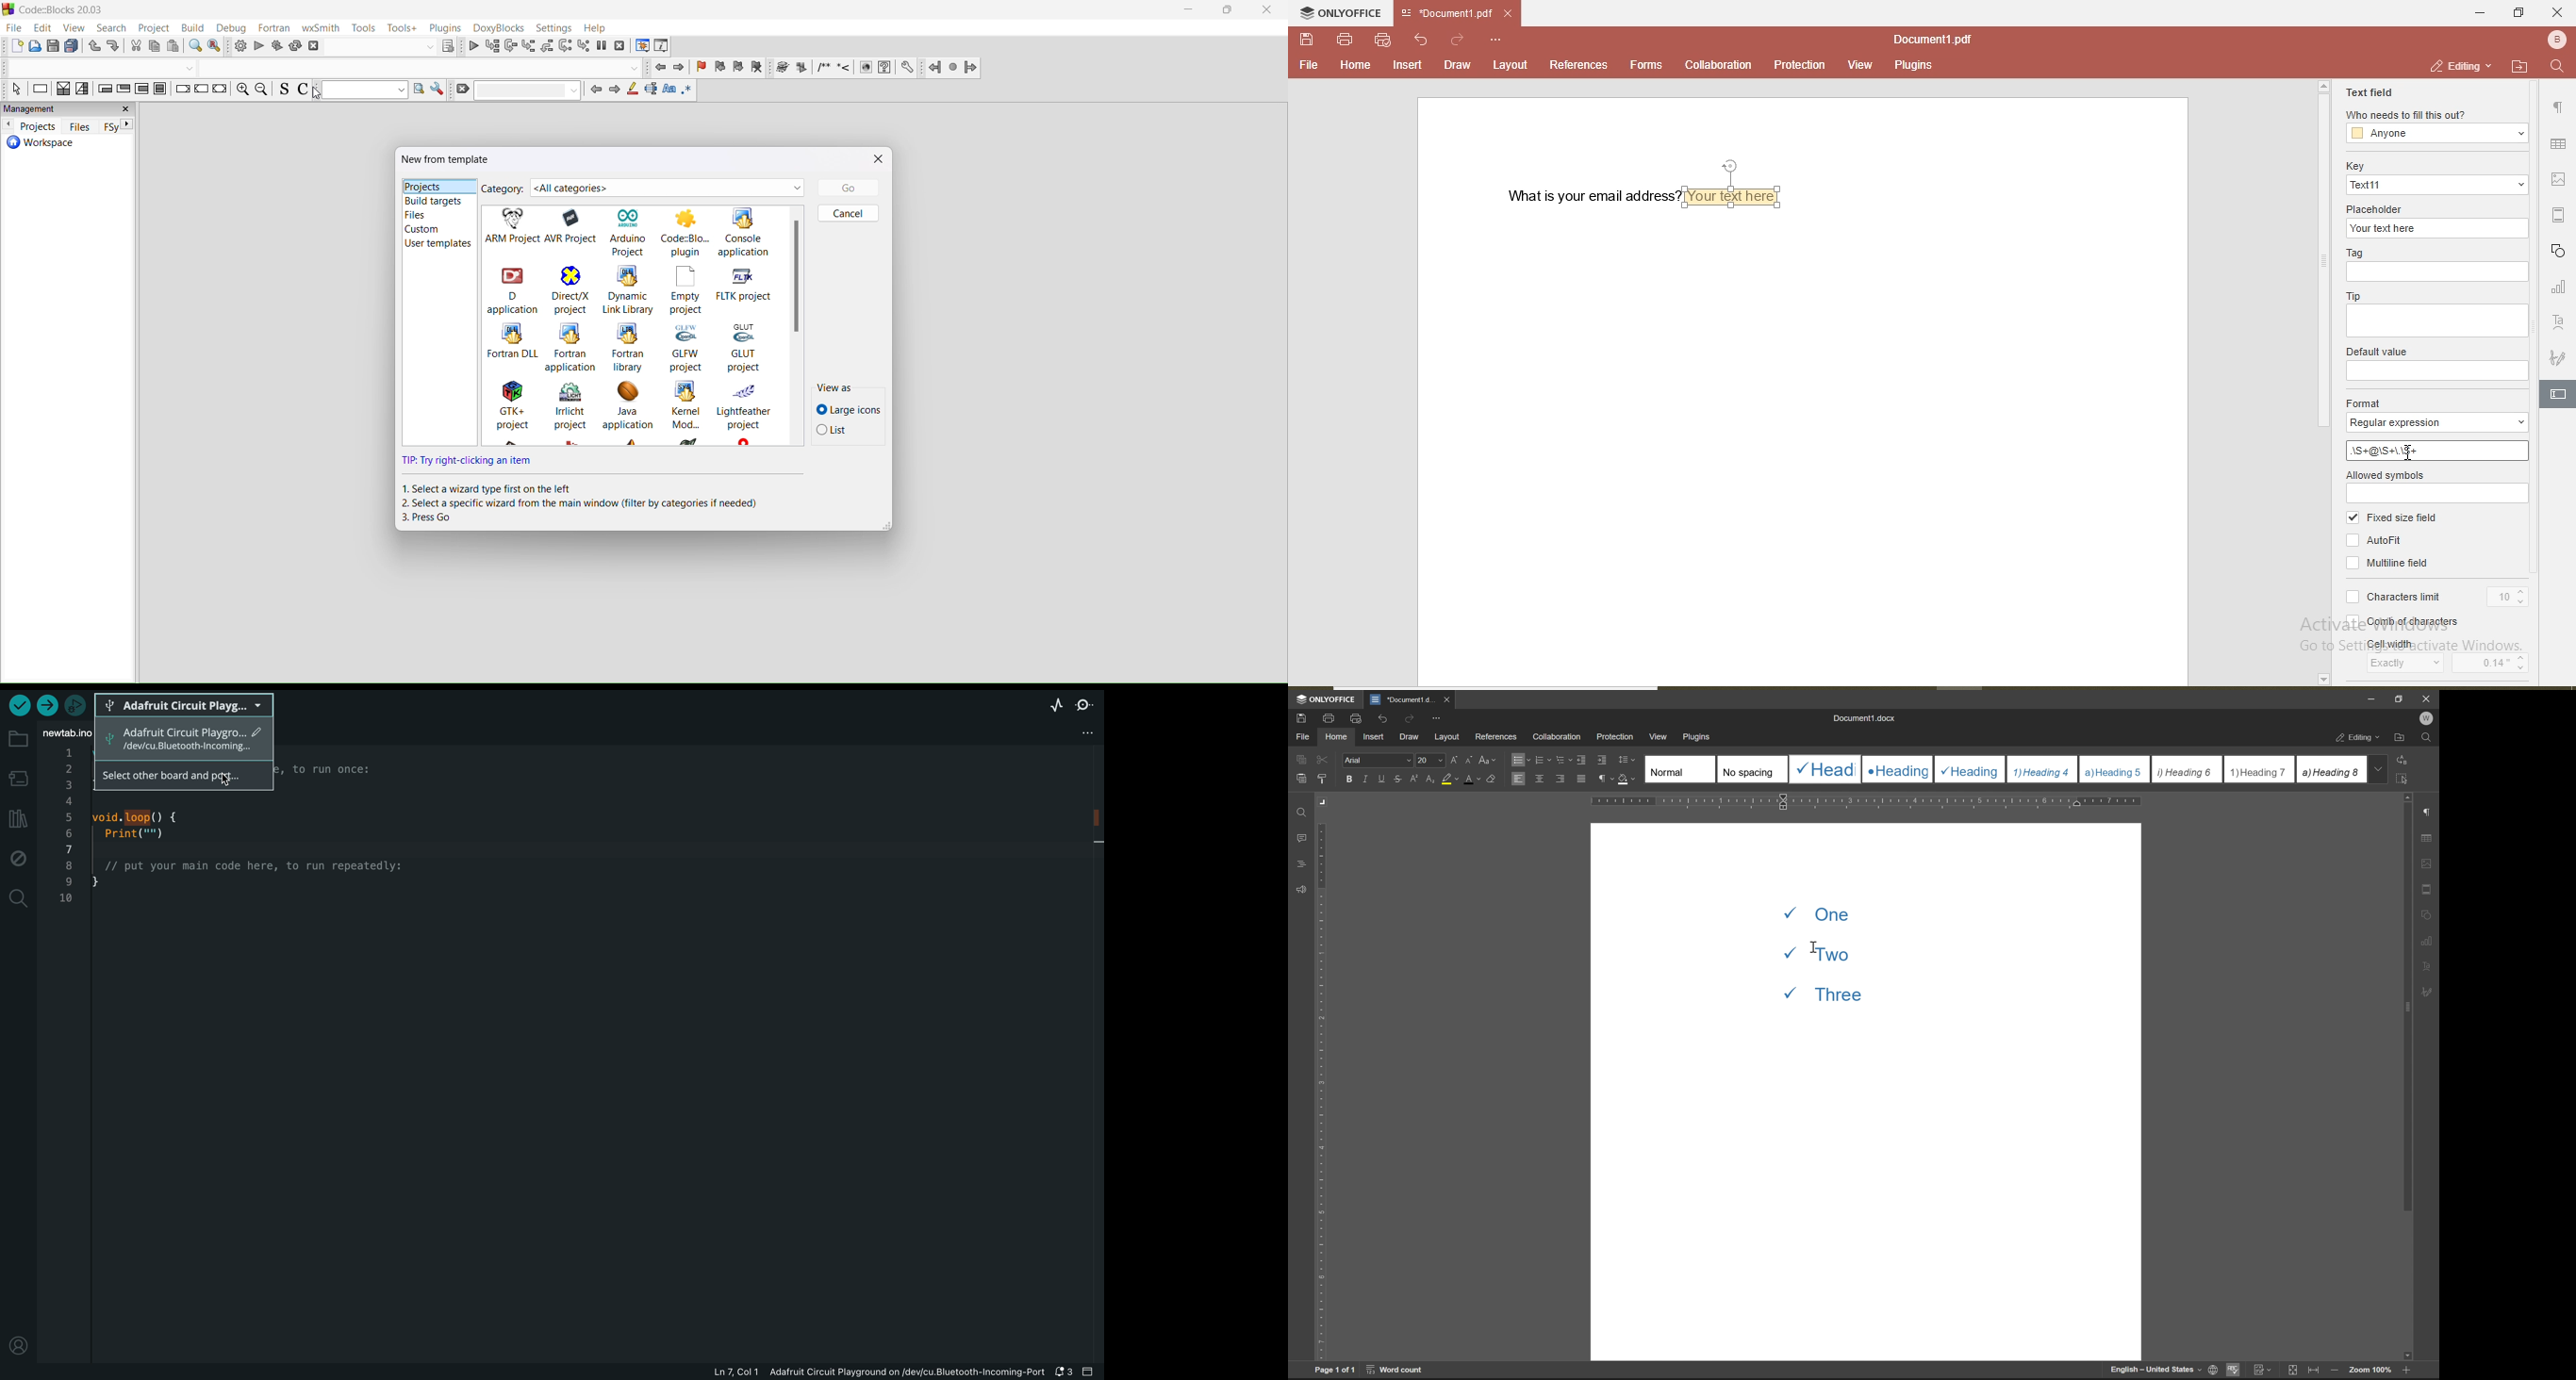 Image resolution: width=2576 pixels, height=1400 pixels. Describe the element at coordinates (1459, 39) in the screenshot. I see `redo` at that location.